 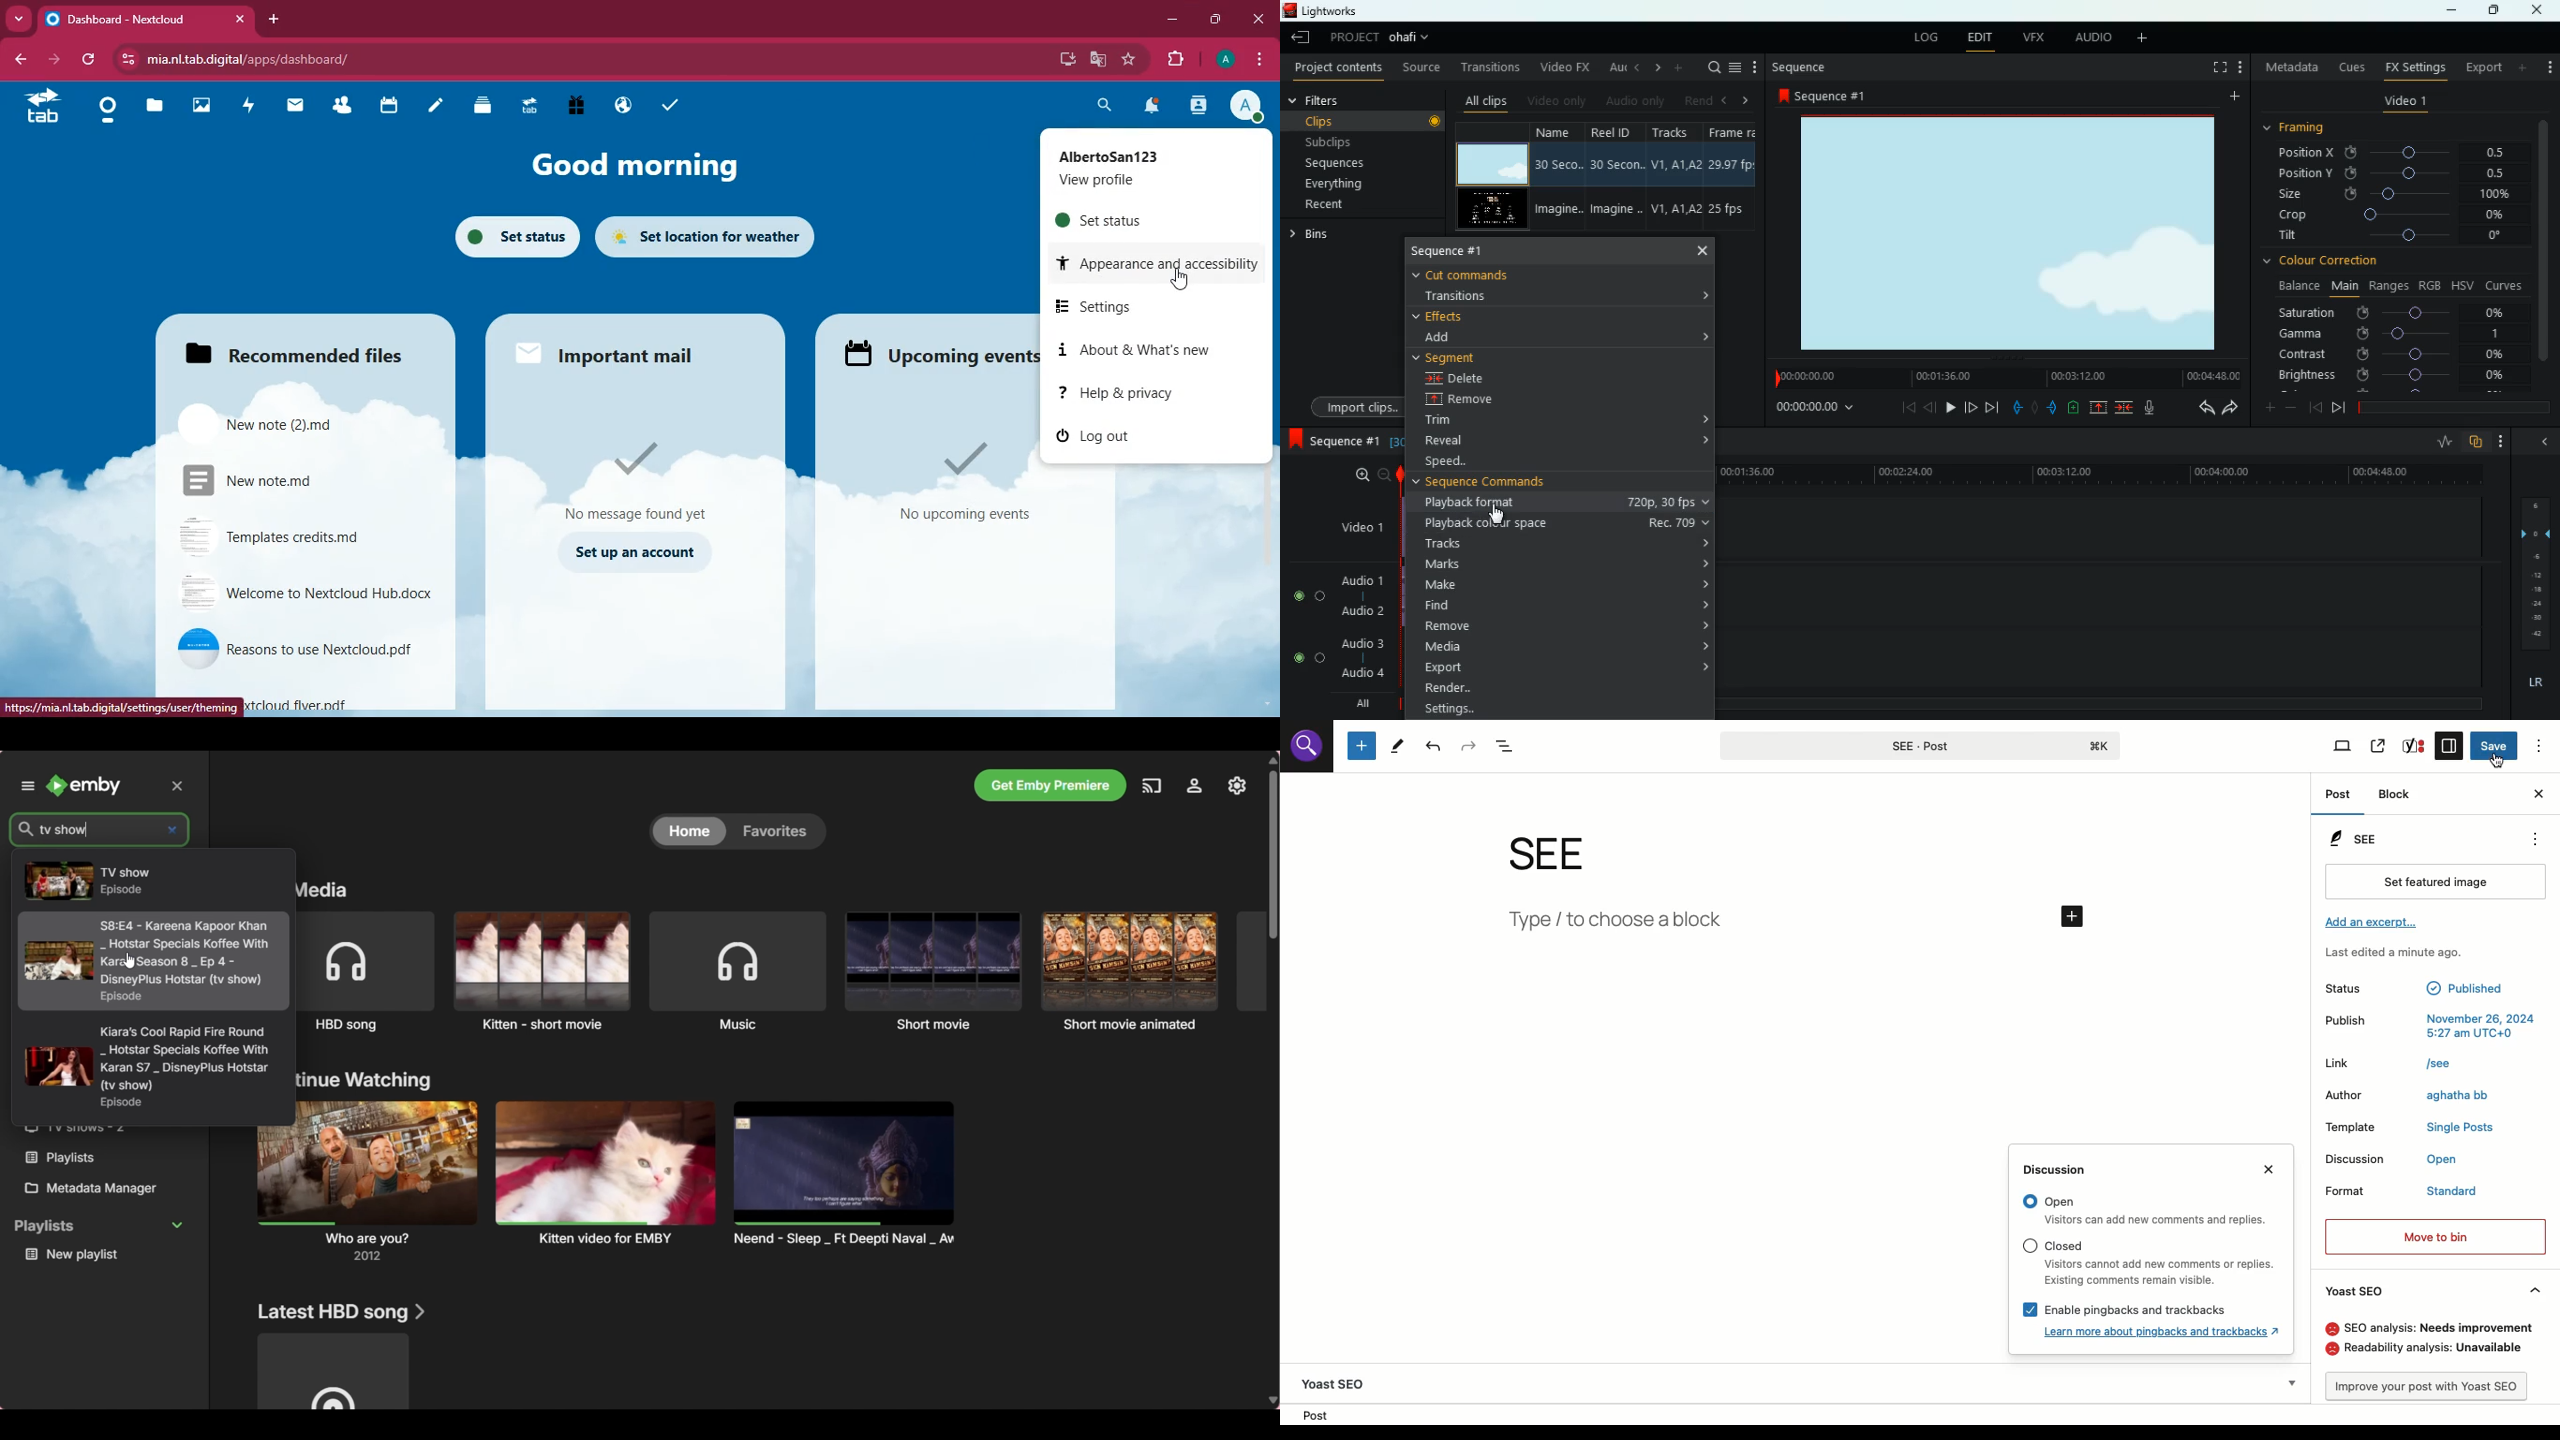 What do you see at coordinates (126, 60) in the screenshot?
I see `view site information` at bounding box center [126, 60].